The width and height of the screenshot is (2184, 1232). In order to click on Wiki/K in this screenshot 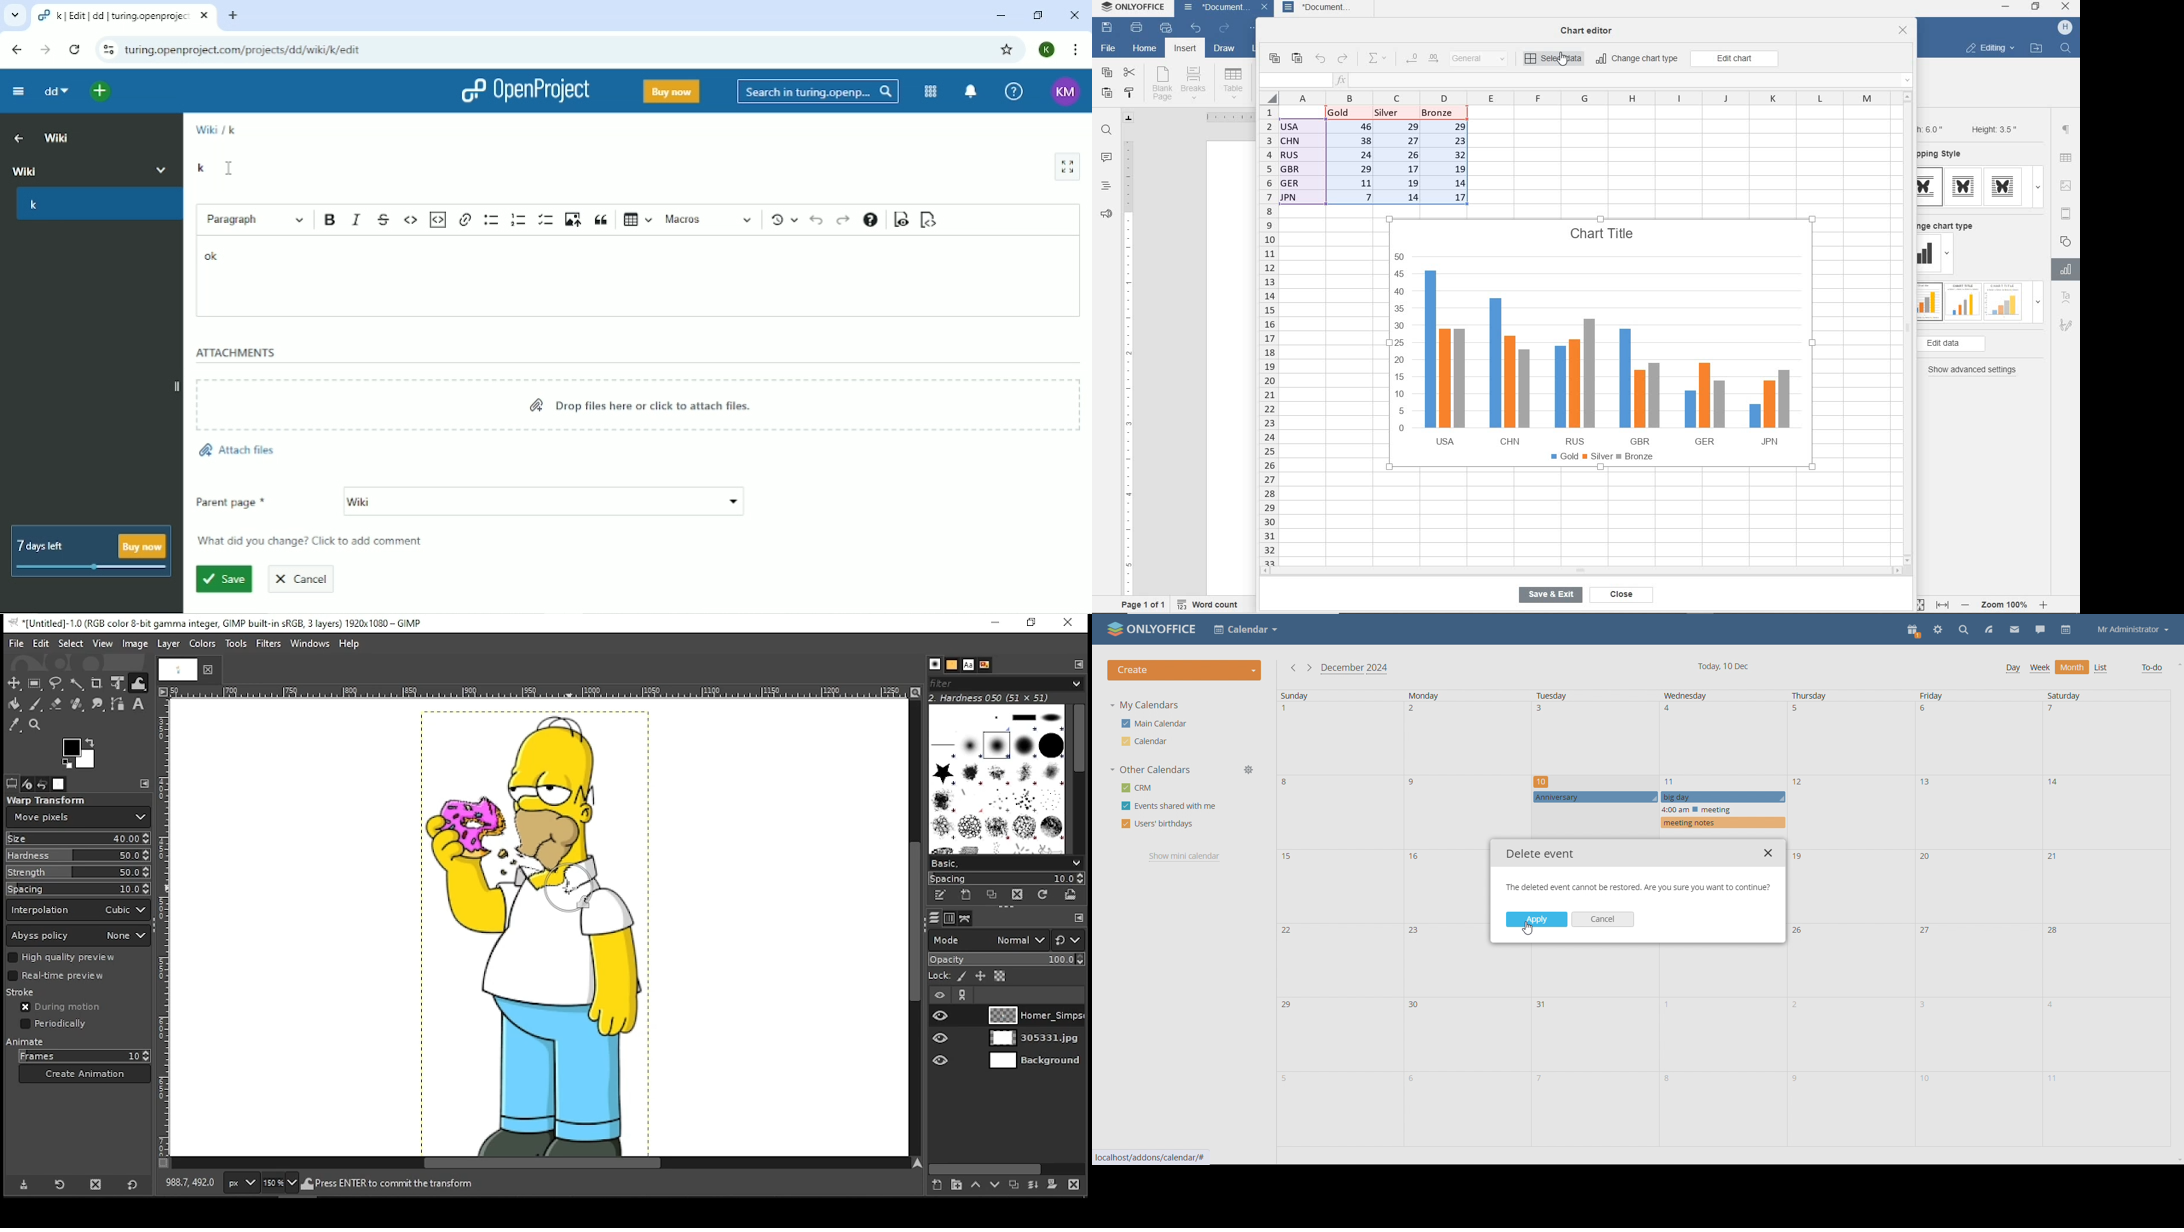, I will do `click(216, 127)`.